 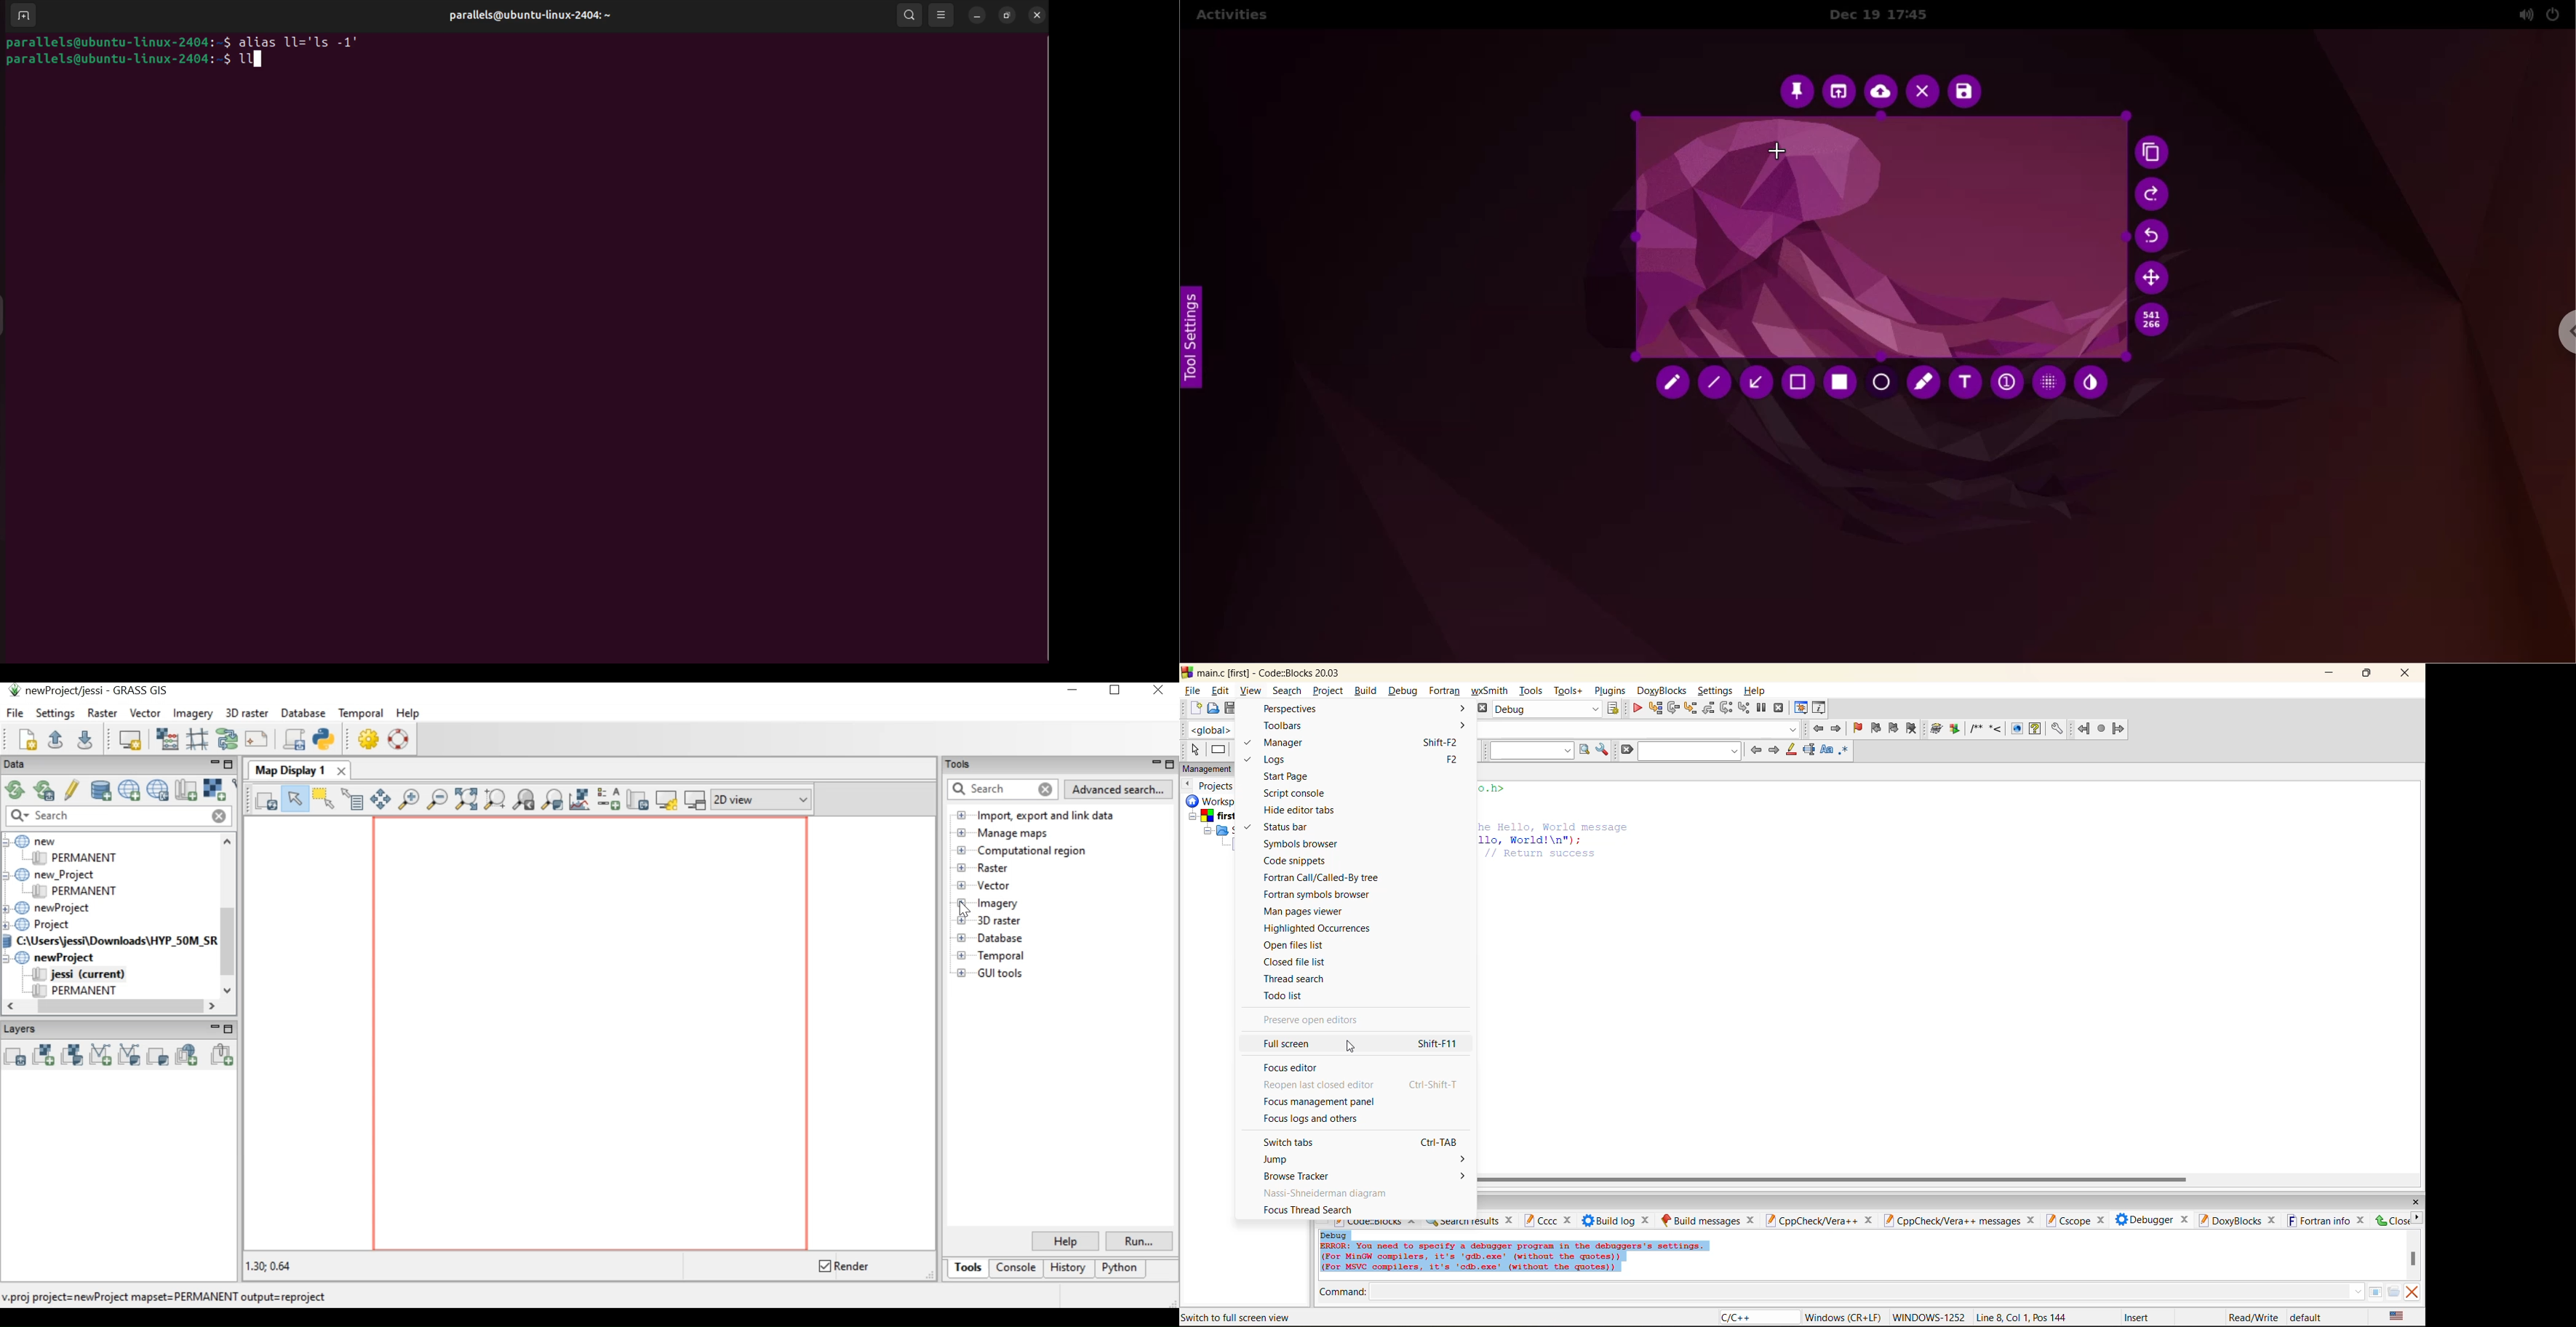 What do you see at coordinates (1323, 1102) in the screenshot?
I see `focus management panel` at bounding box center [1323, 1102].